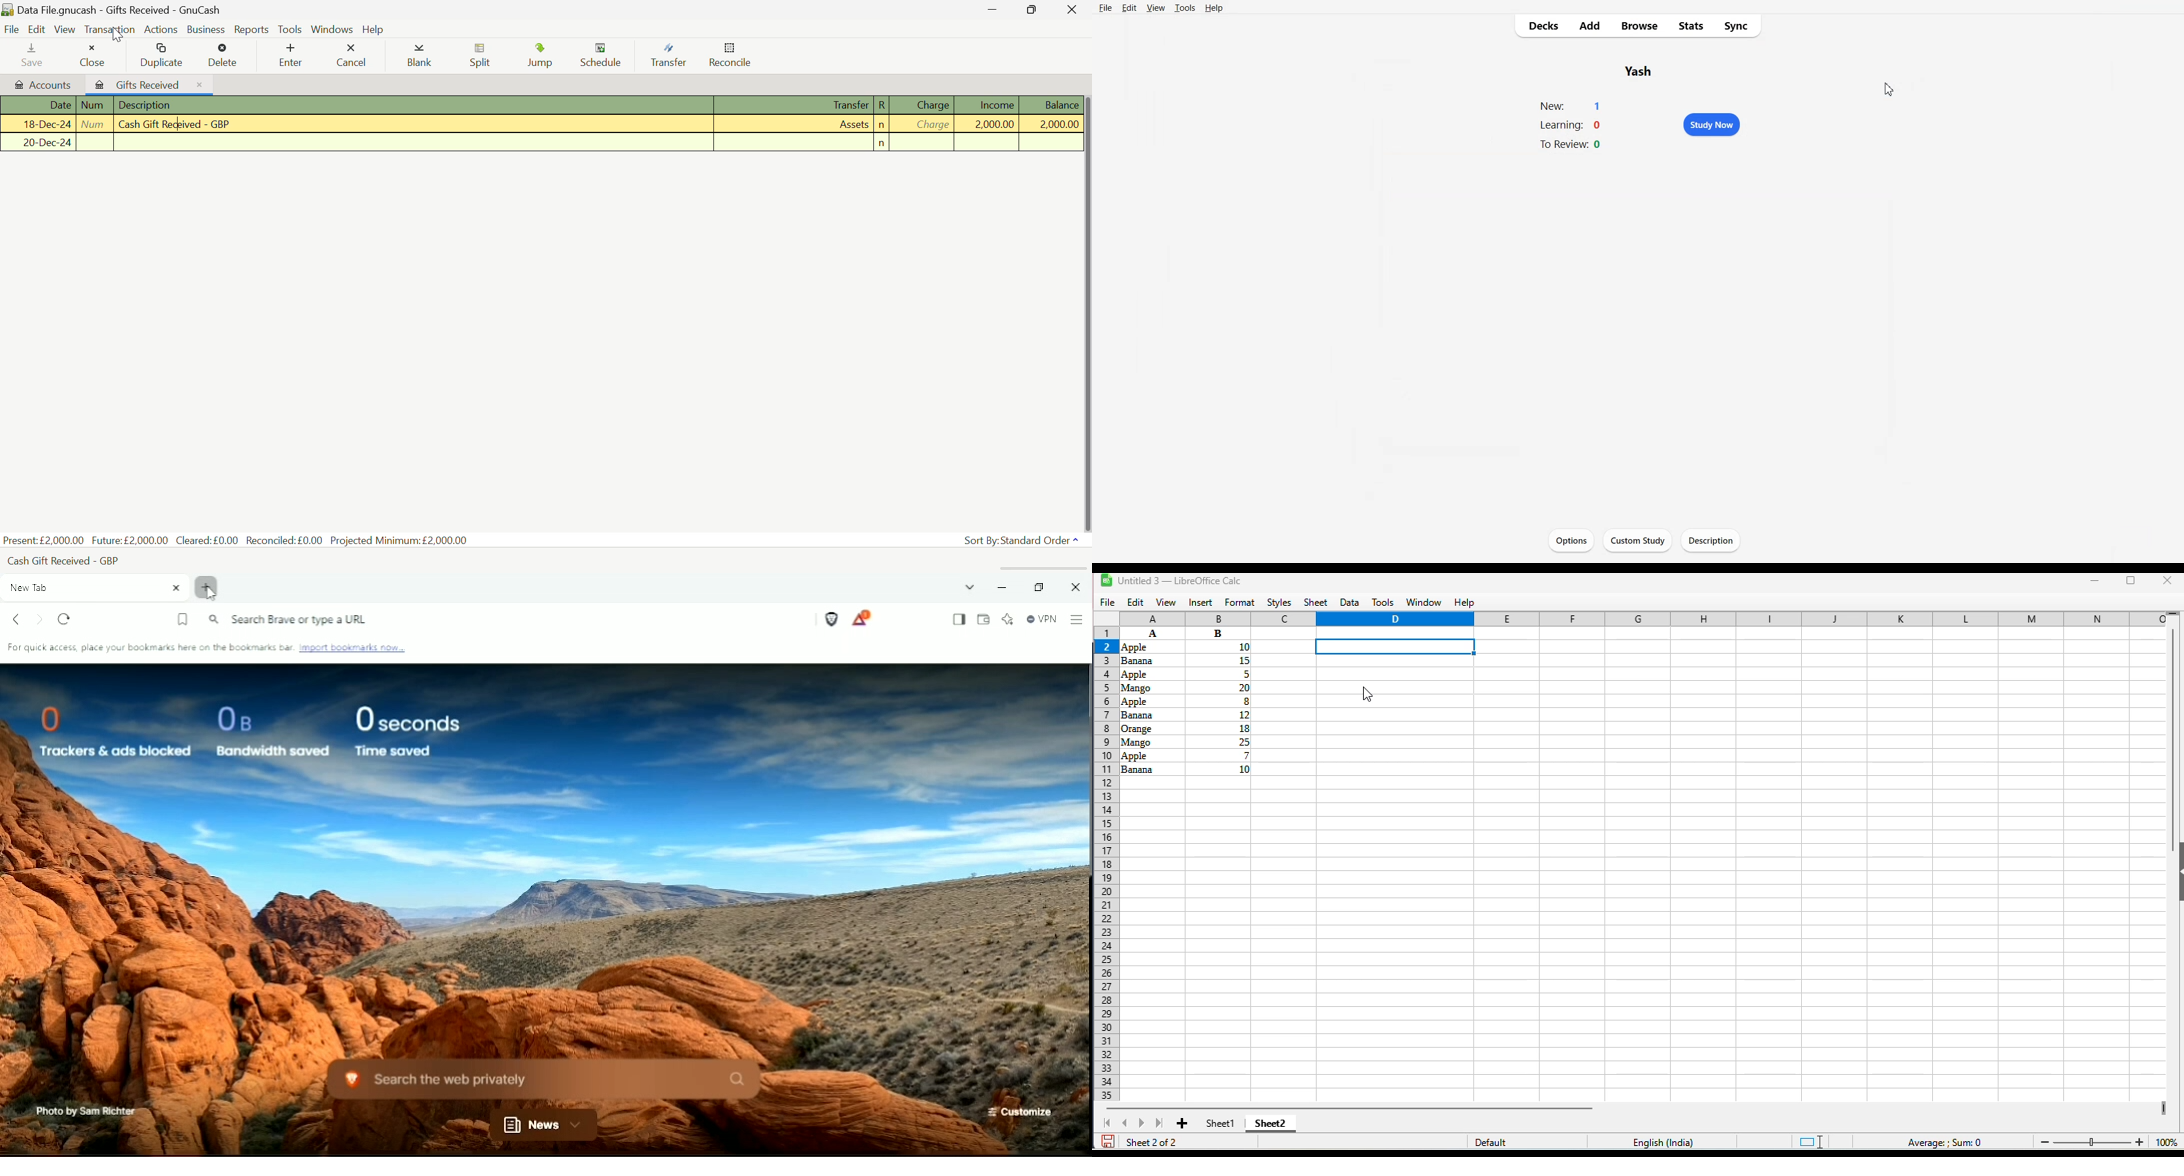 The height and width of the screenshot is (1176, 2184). I want to click on Present, so click(44, 541).